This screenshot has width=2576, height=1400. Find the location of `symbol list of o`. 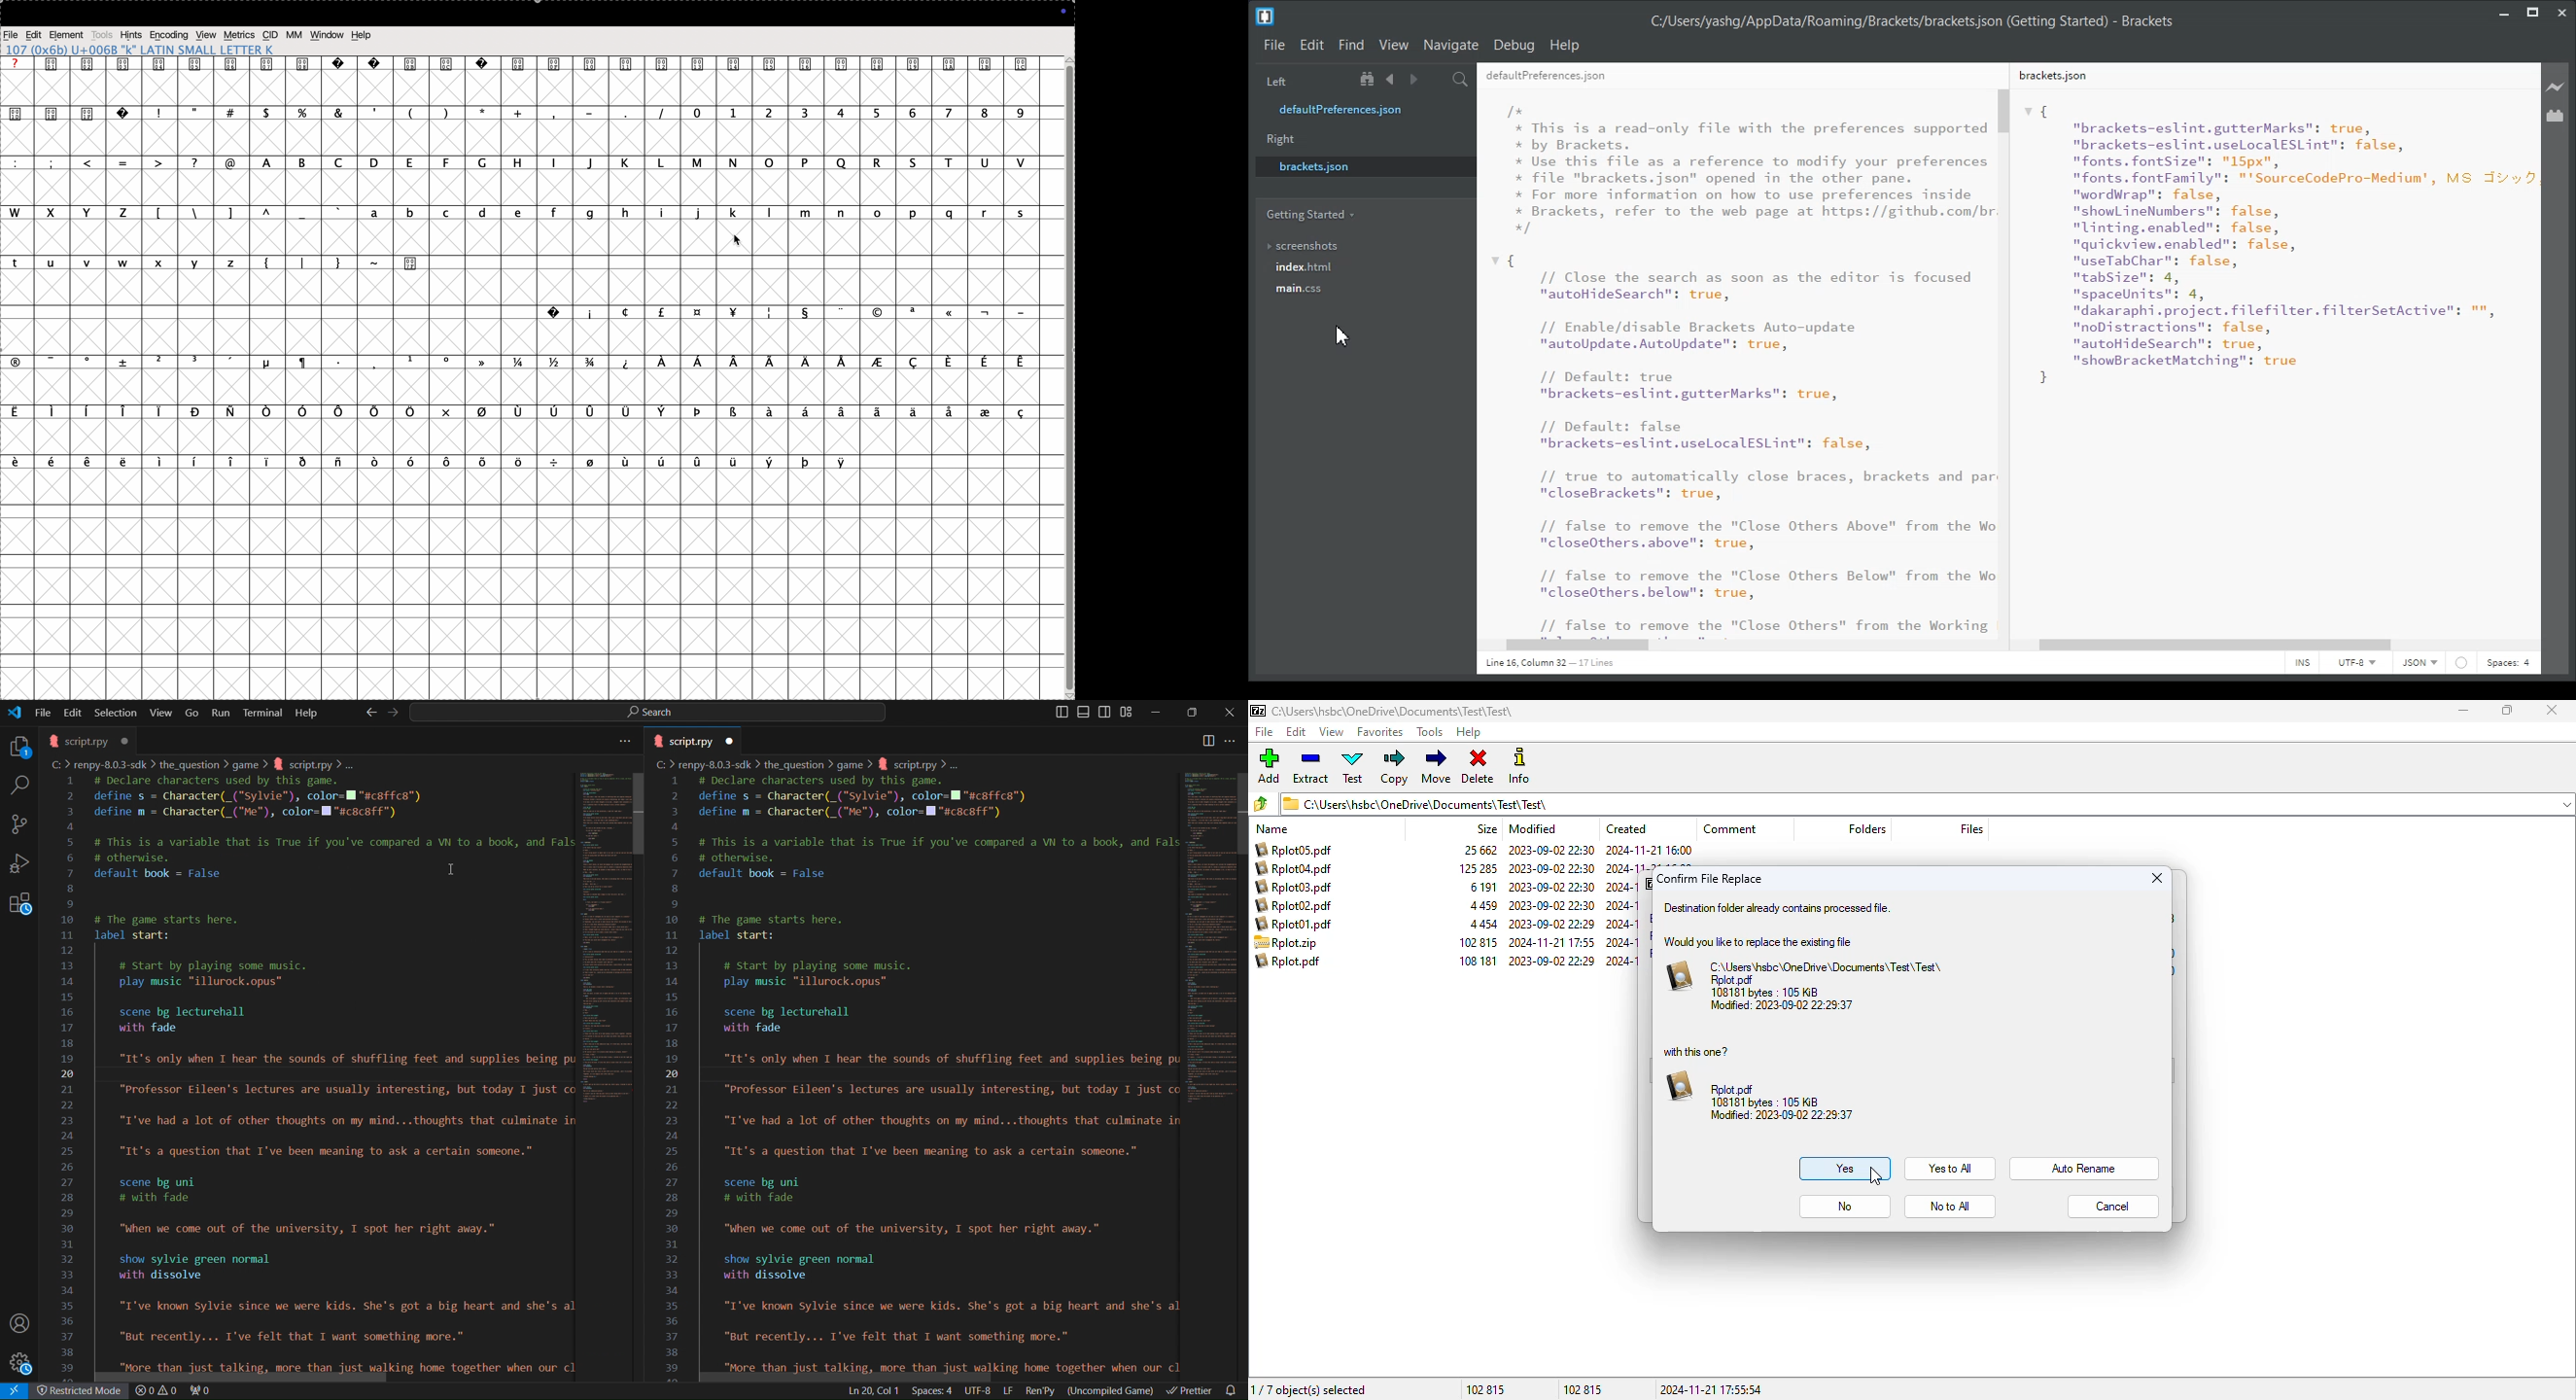

symbol list of o is located at coordinates (211, 413).